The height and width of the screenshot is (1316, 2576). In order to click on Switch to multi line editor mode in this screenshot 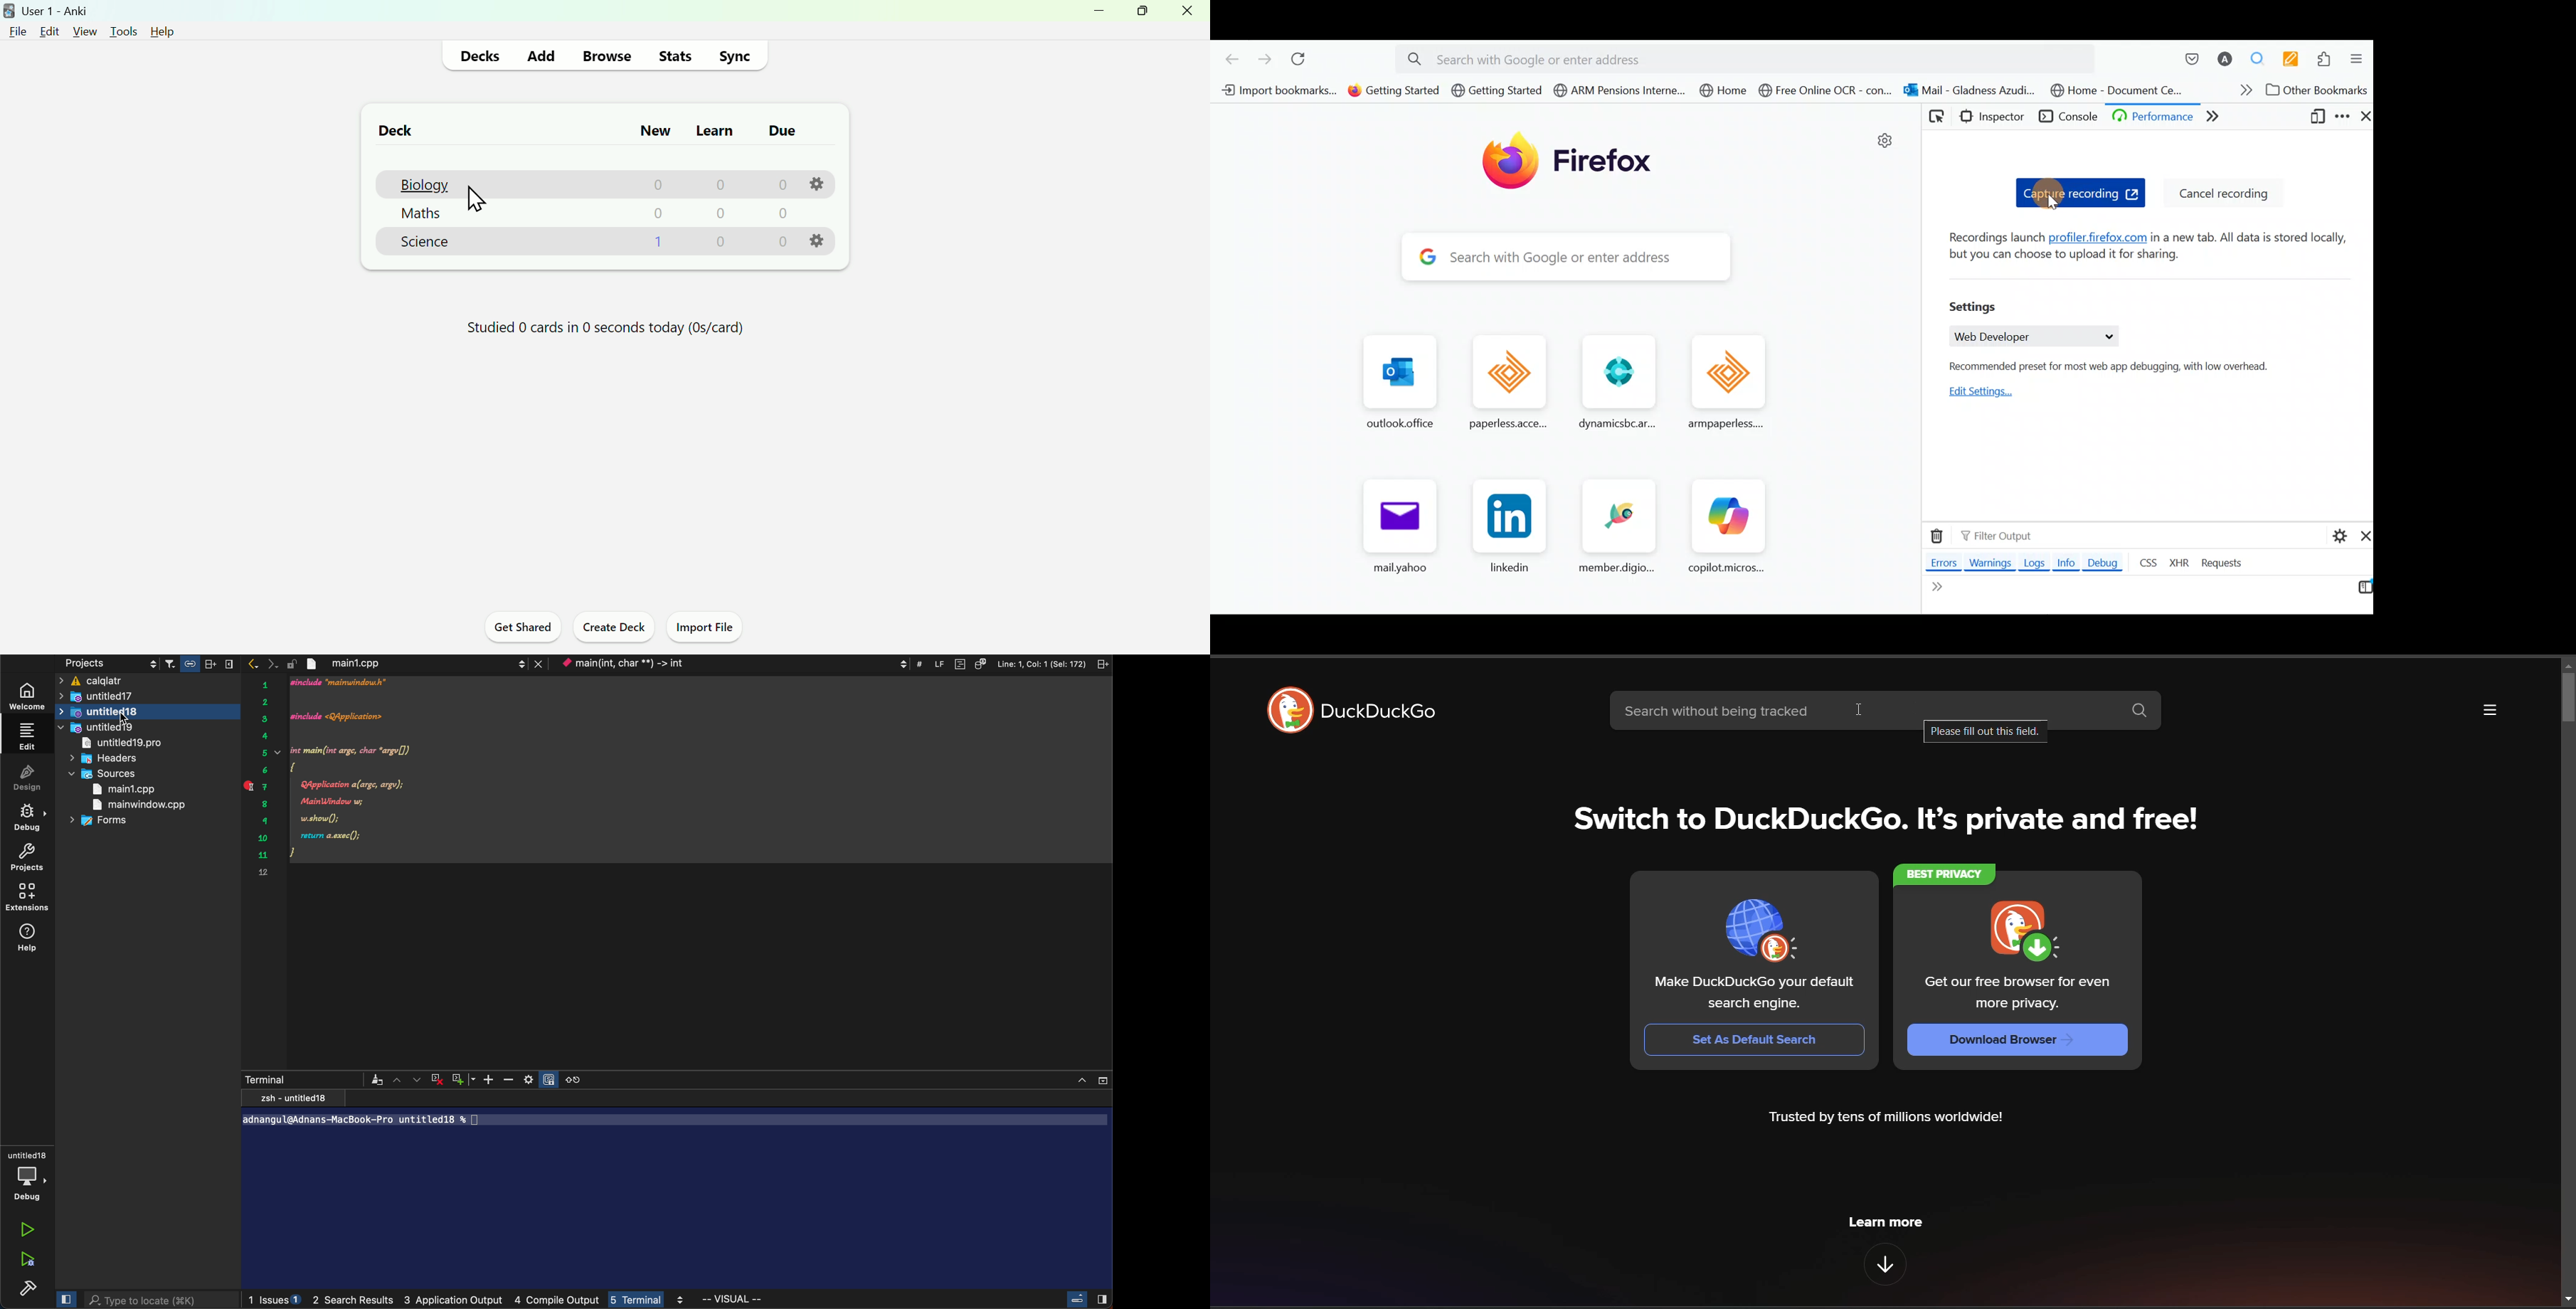, I will do `click(2361, 590)`.